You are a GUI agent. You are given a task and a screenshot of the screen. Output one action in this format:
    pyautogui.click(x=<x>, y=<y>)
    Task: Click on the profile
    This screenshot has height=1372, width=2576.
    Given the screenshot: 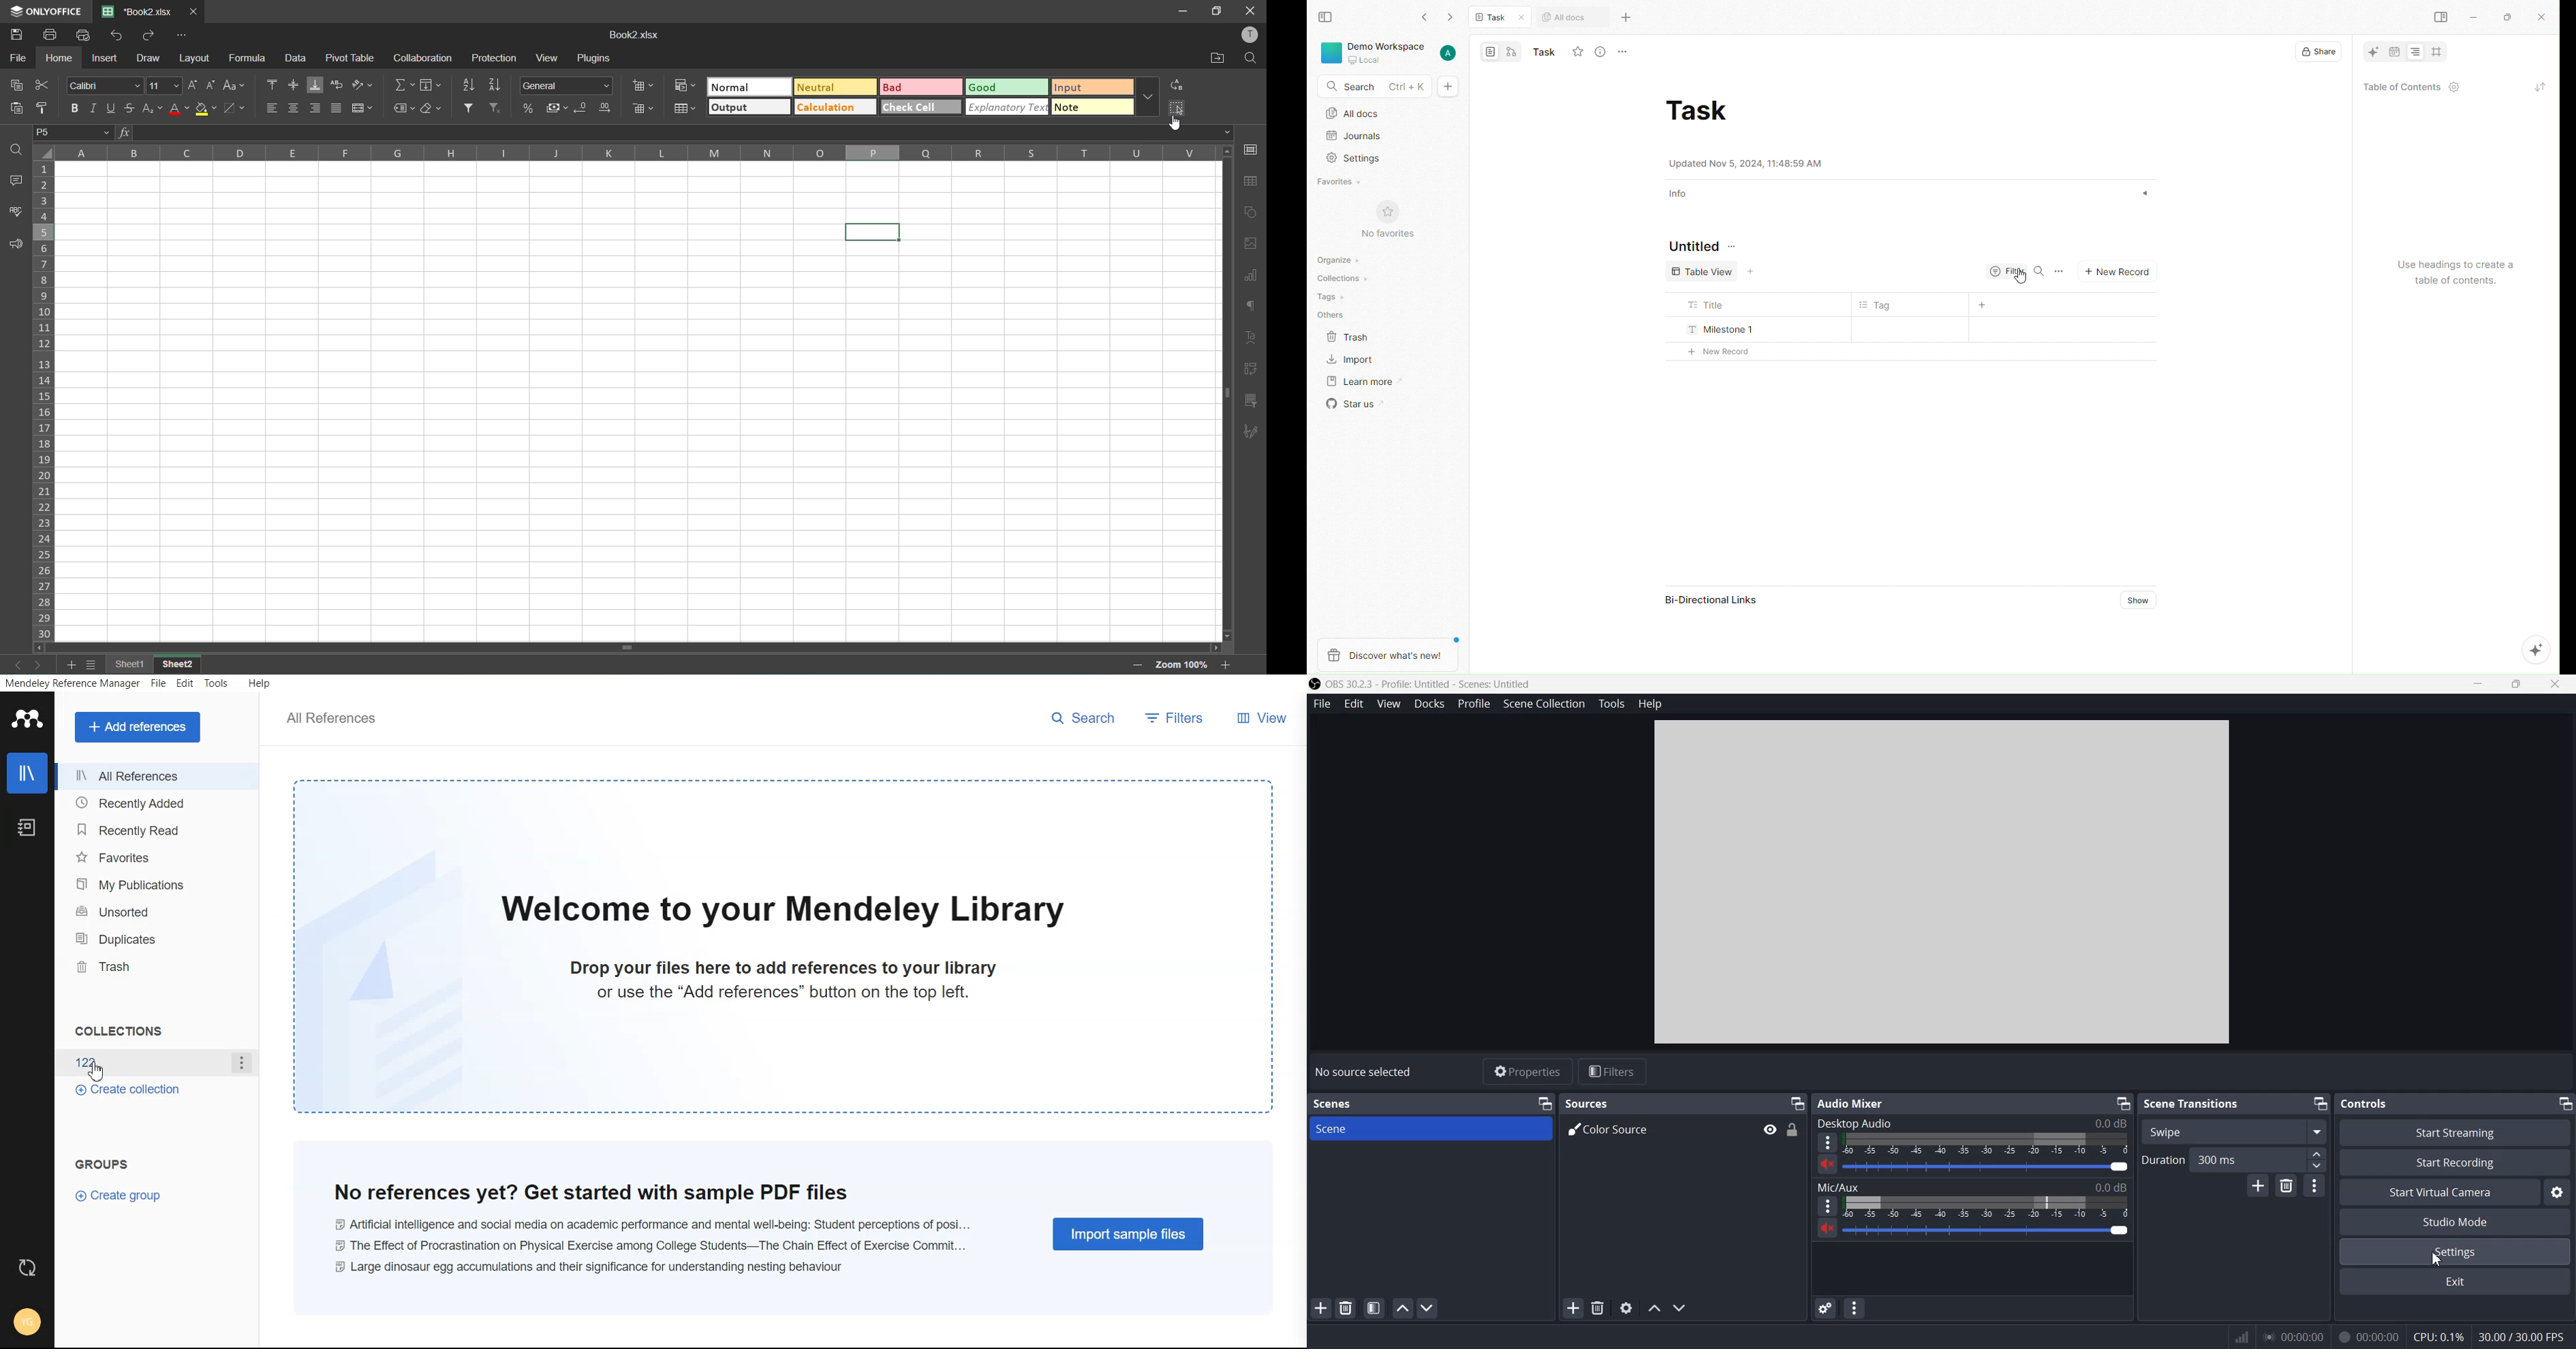 What is the action you would take?
    pyautogui.click(x=1248, y=35)
    